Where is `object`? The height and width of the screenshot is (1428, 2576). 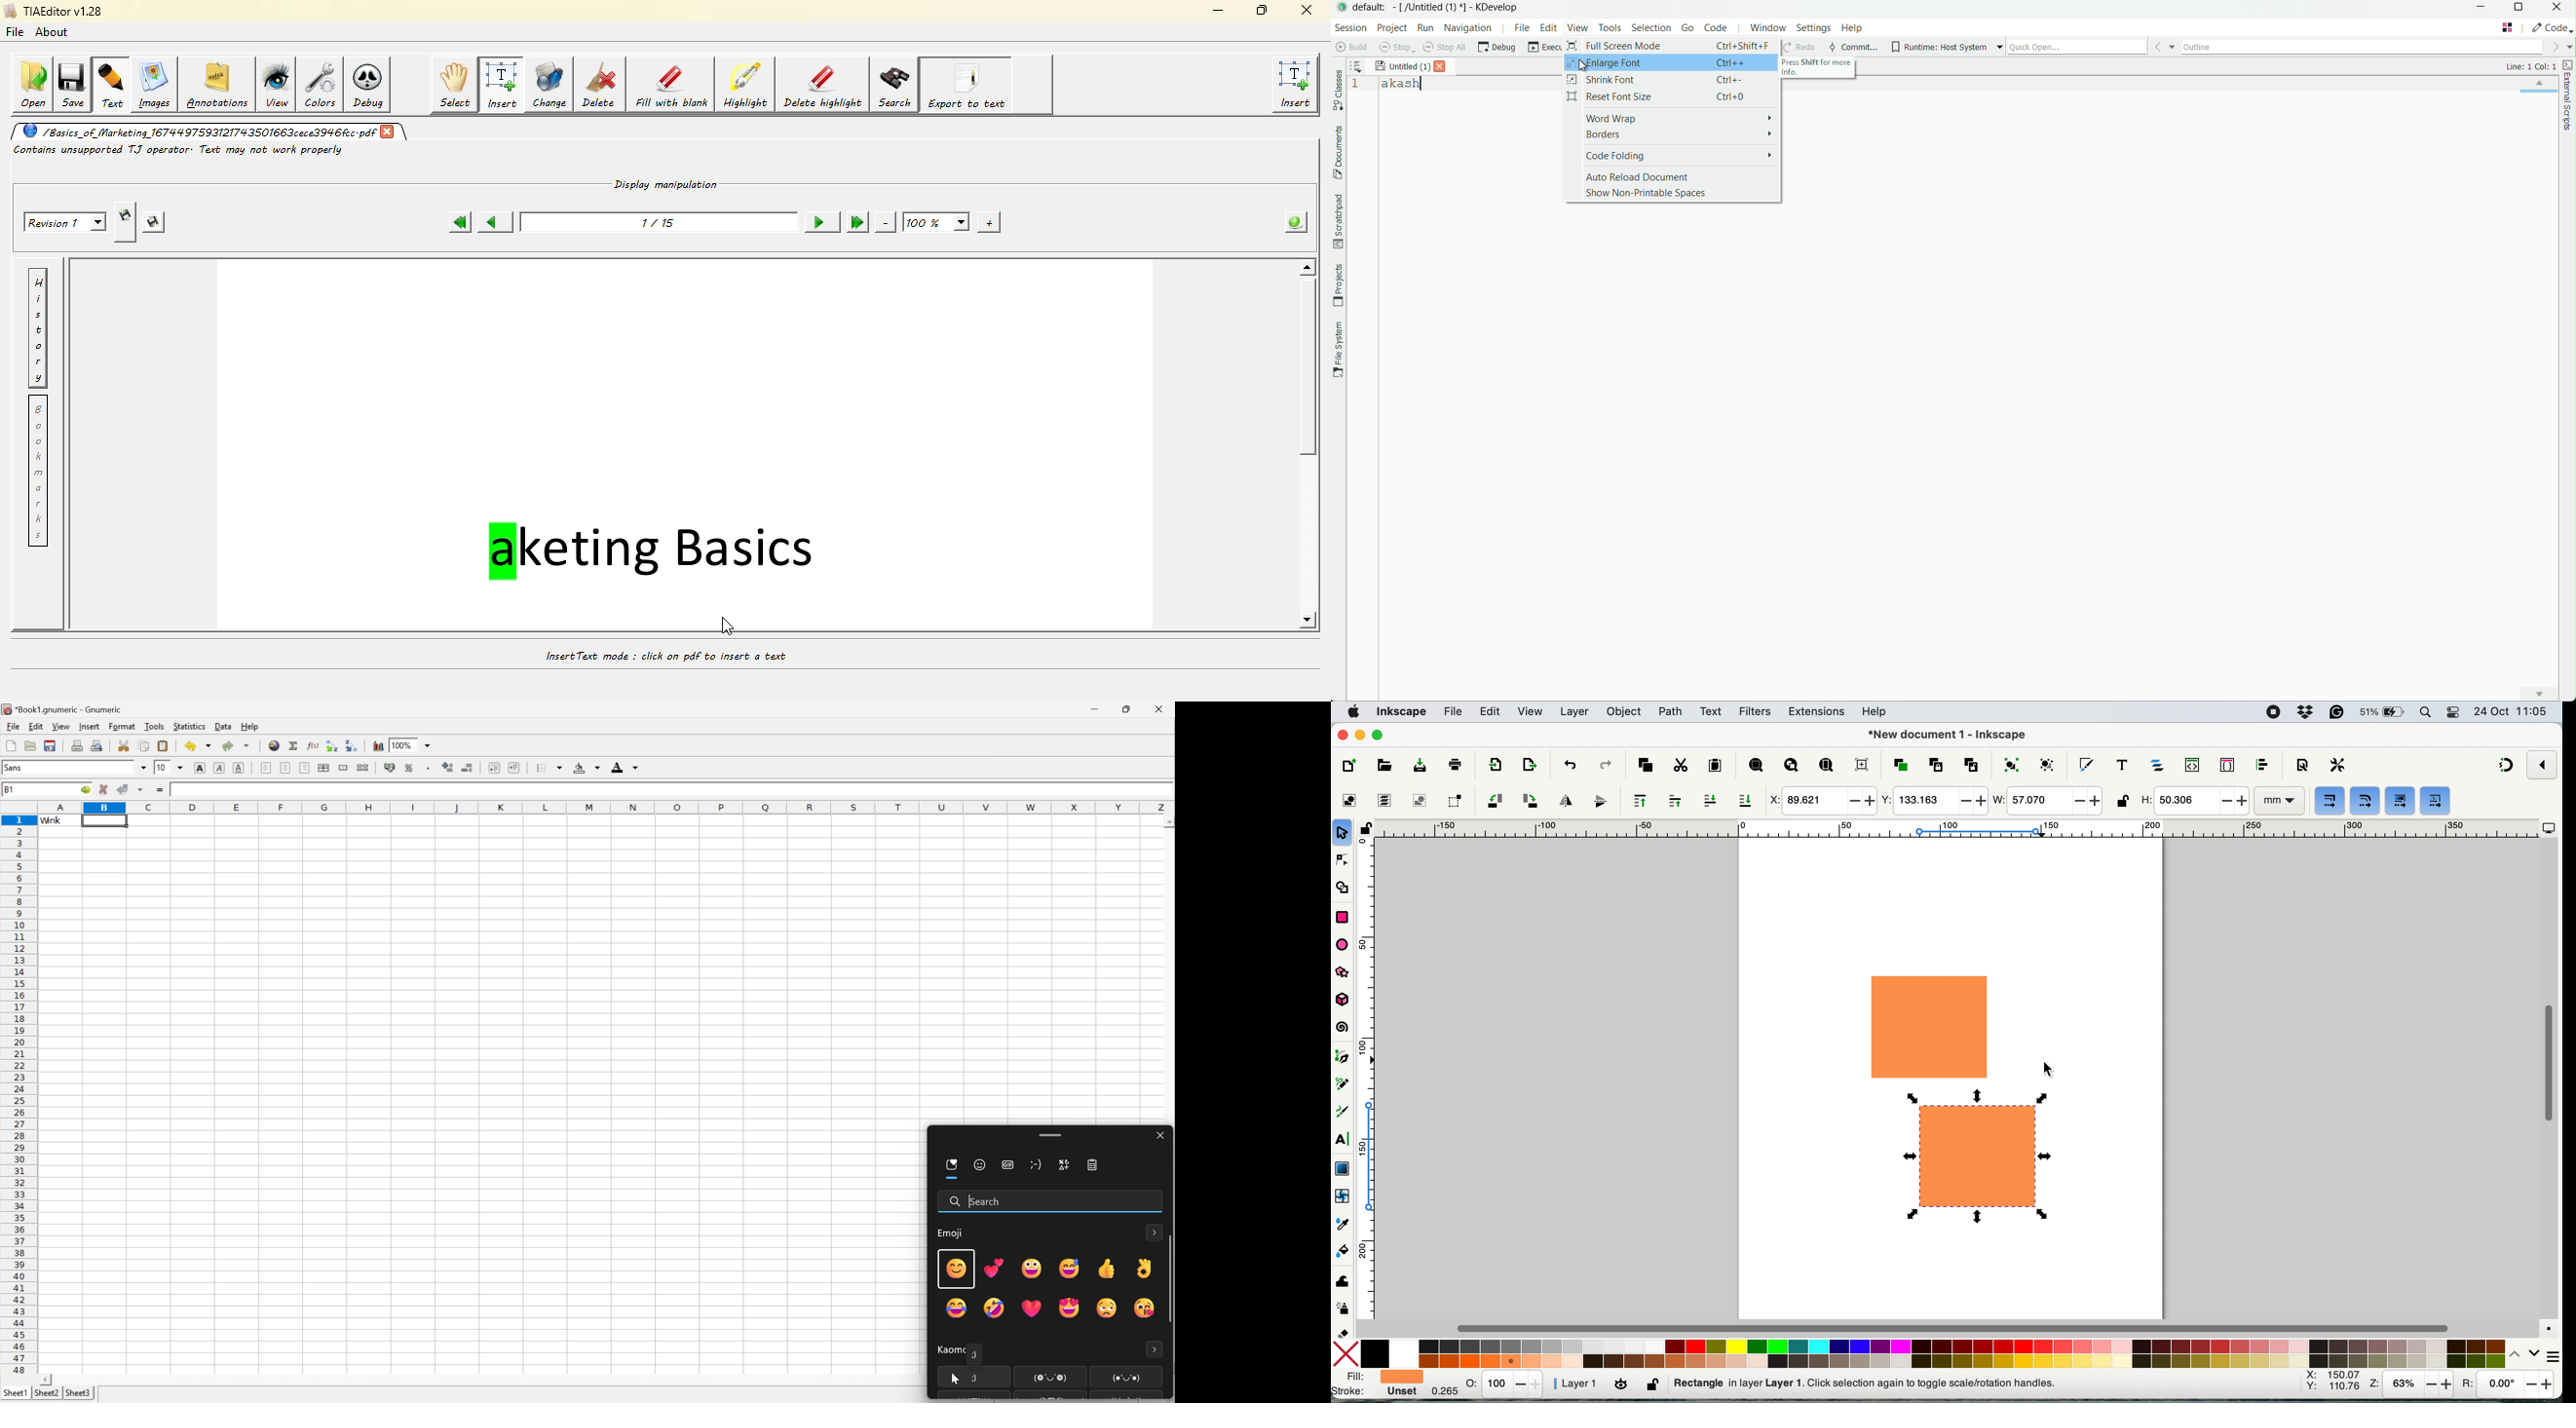
object is located at coordinates (1626, 711).